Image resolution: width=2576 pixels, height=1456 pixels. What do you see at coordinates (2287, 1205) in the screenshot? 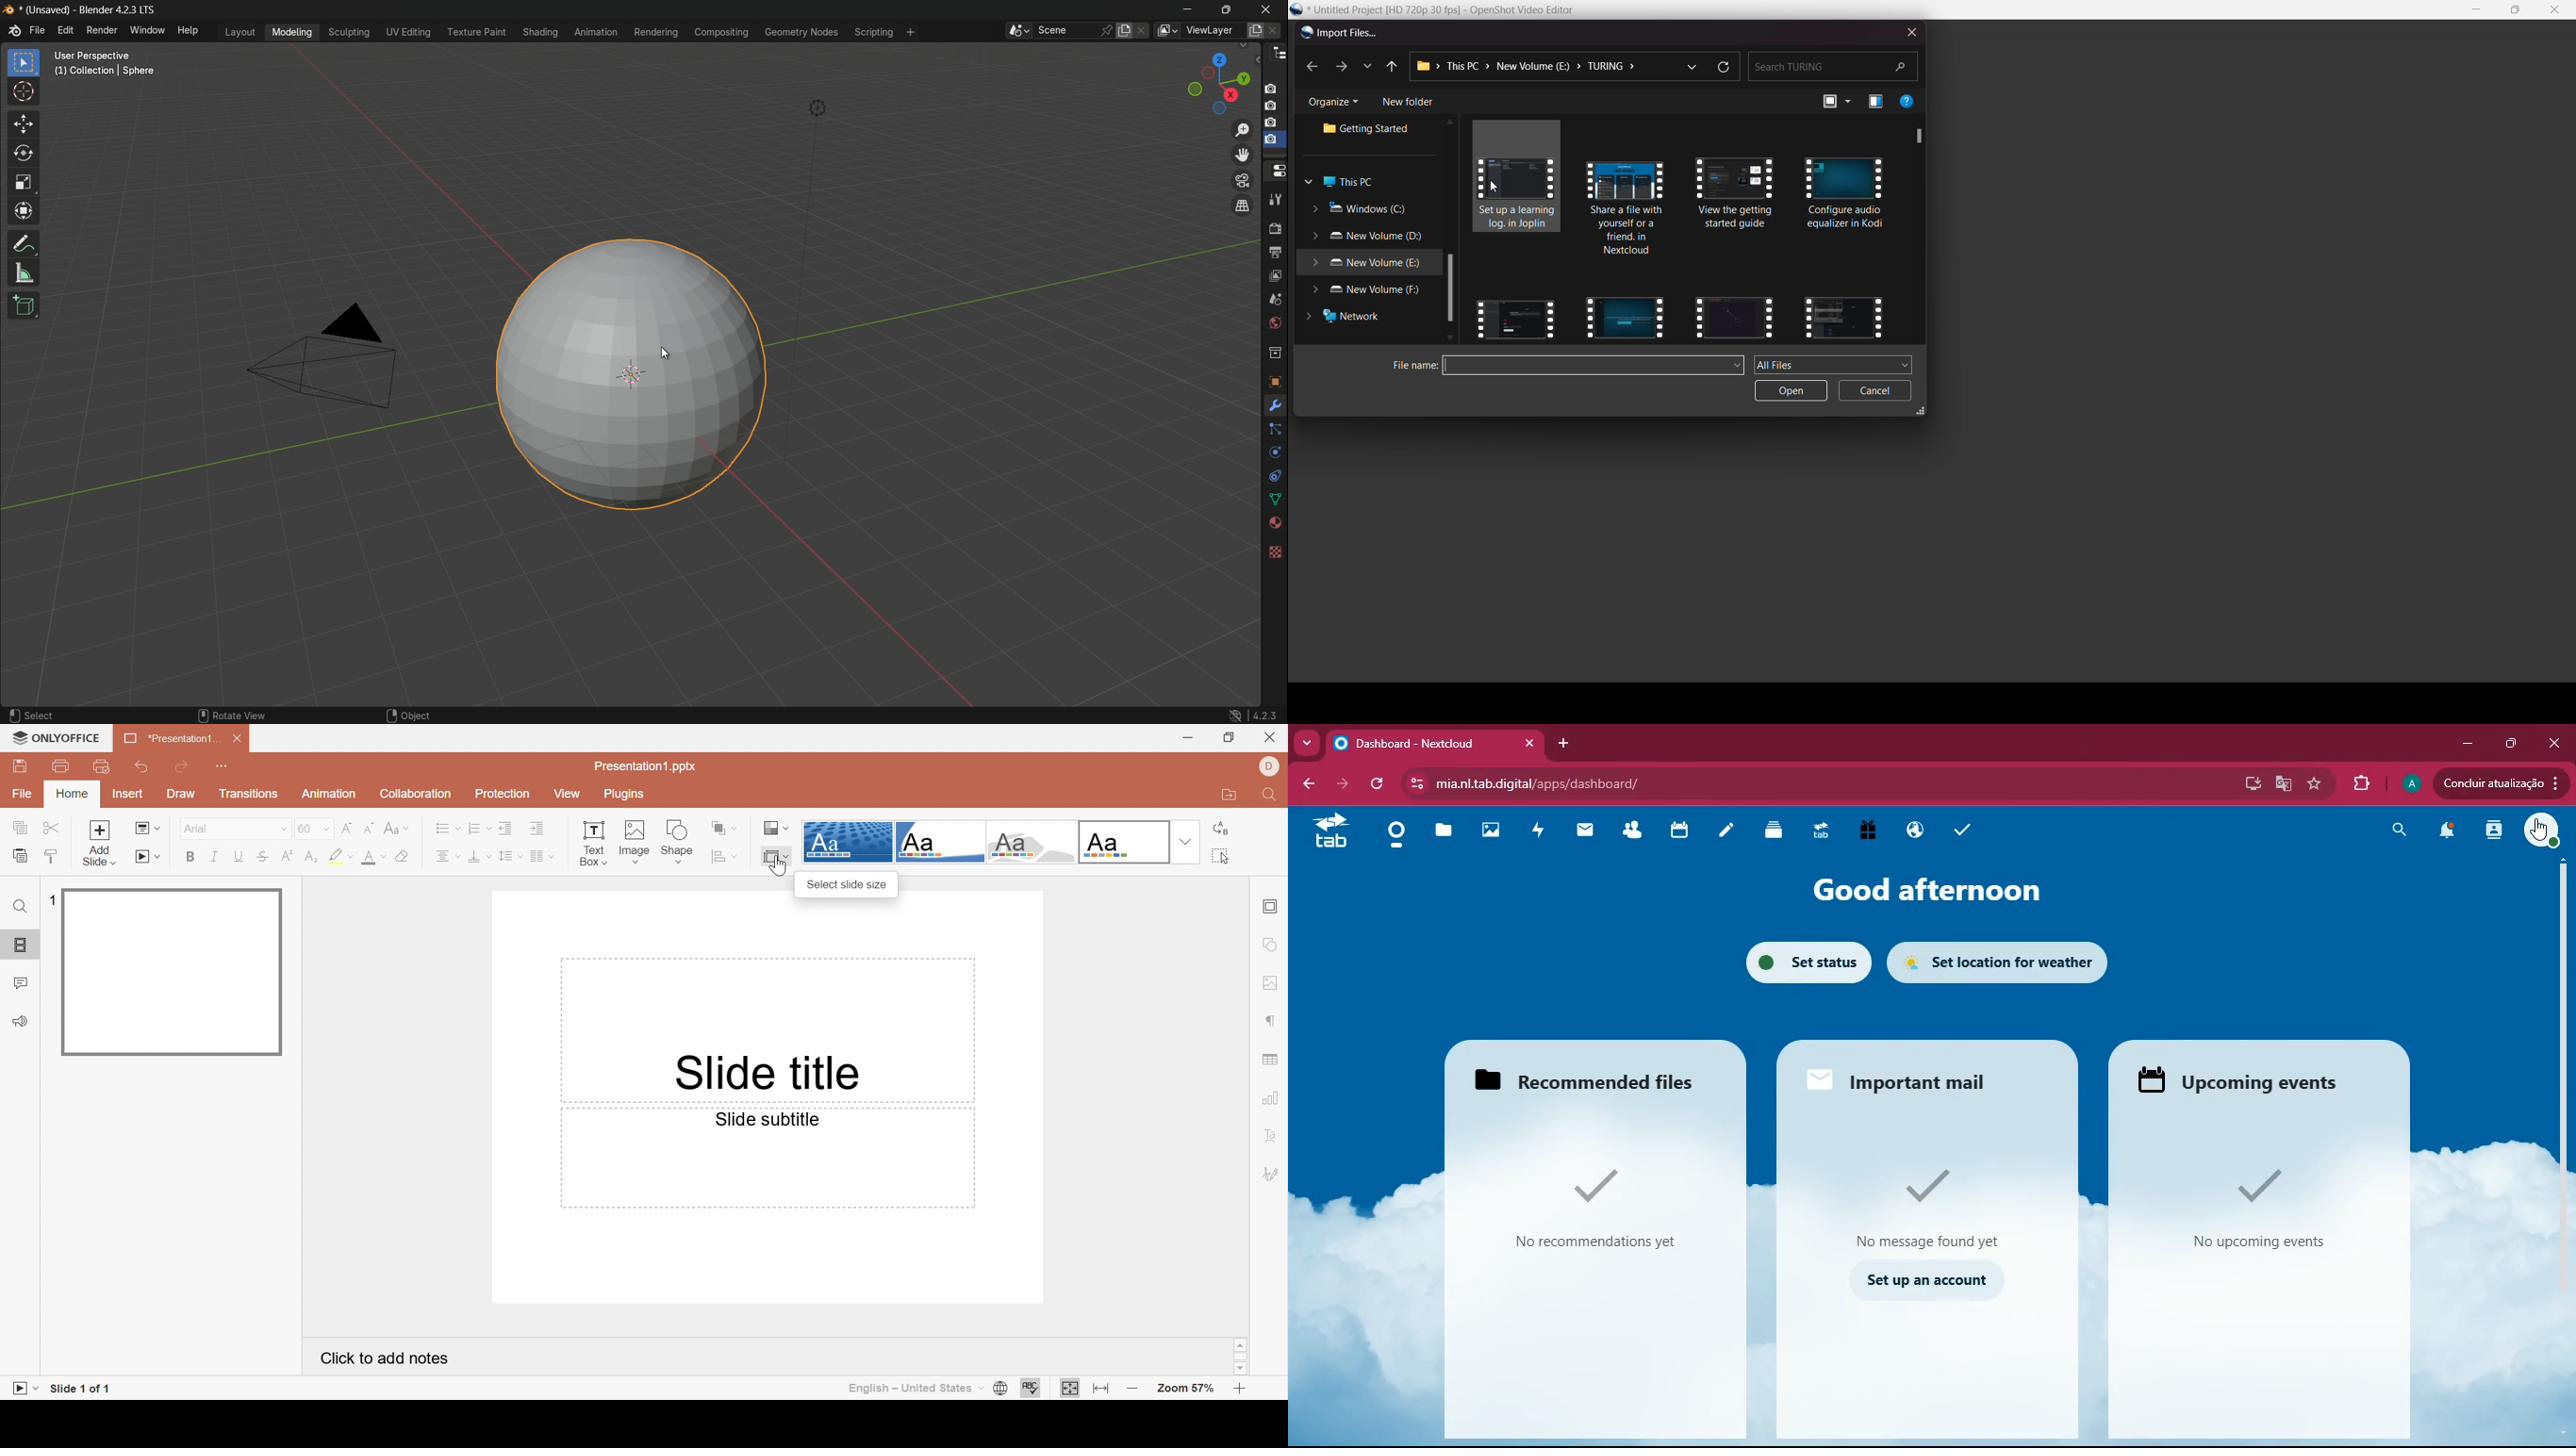
I see `No upcoming events` at bounding box center [2287, 1205].